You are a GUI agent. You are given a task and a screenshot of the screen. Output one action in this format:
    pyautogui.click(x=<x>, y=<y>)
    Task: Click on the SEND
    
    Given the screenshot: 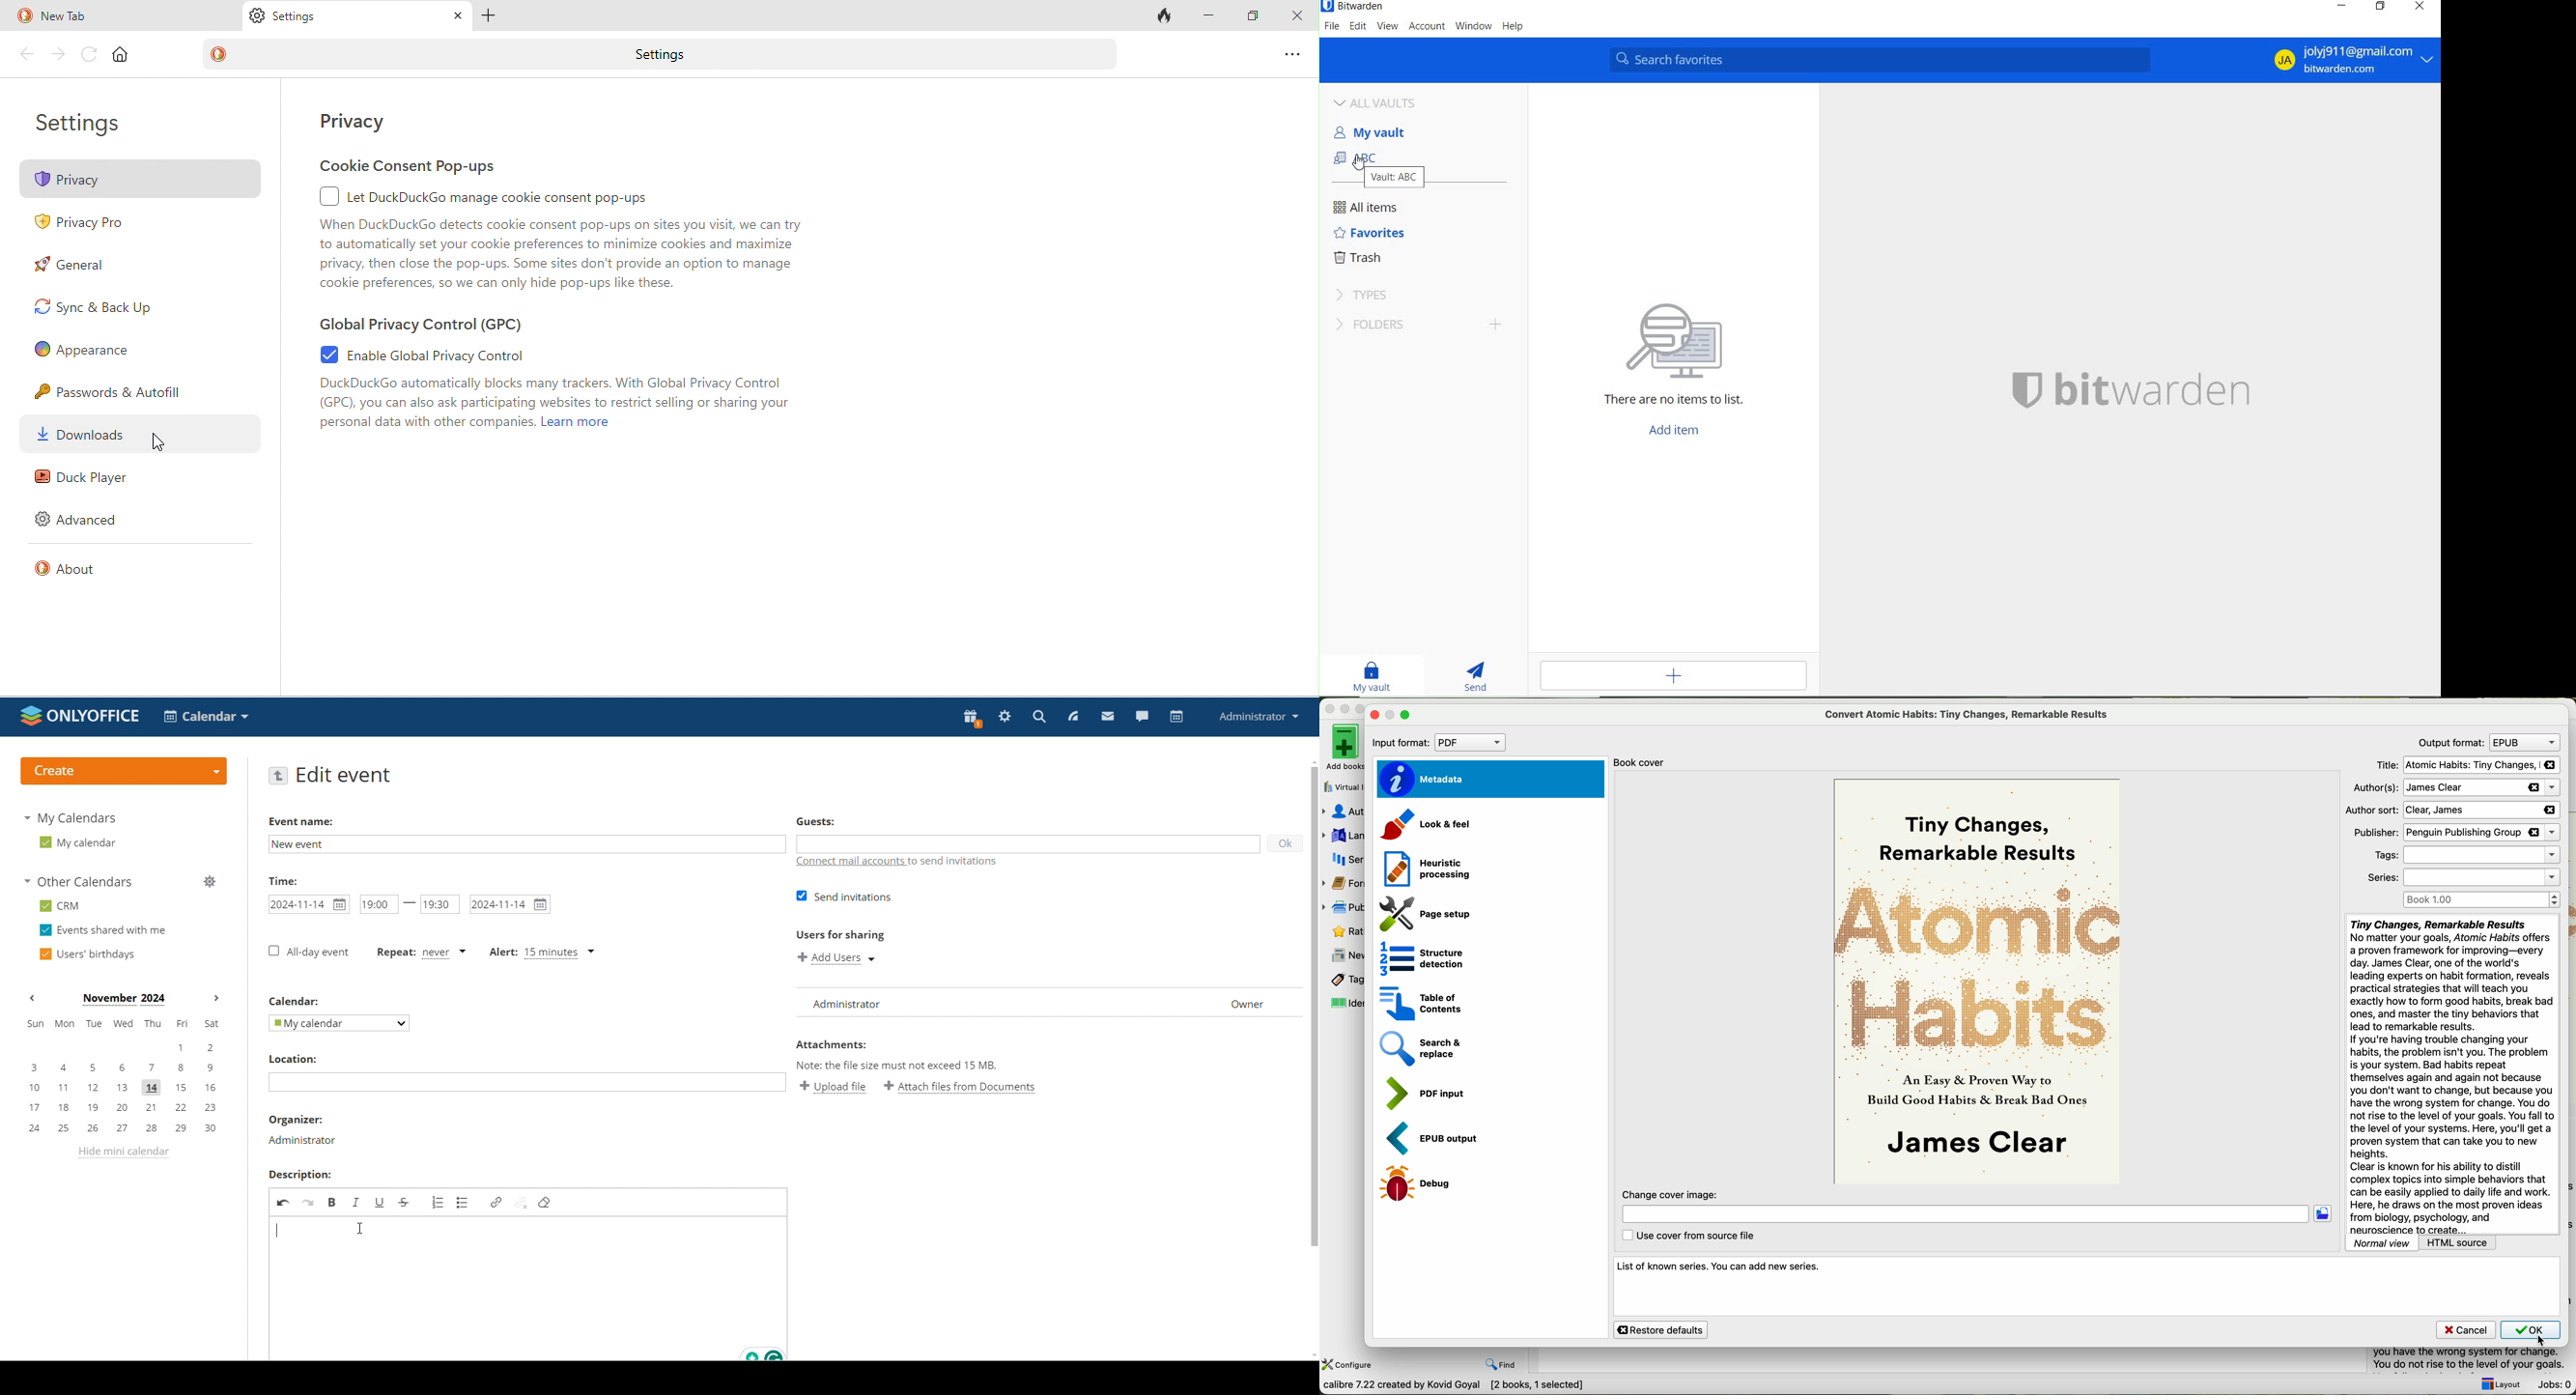 What is the action you would take?
    pyautogui.click(x=1480, y=678)
    